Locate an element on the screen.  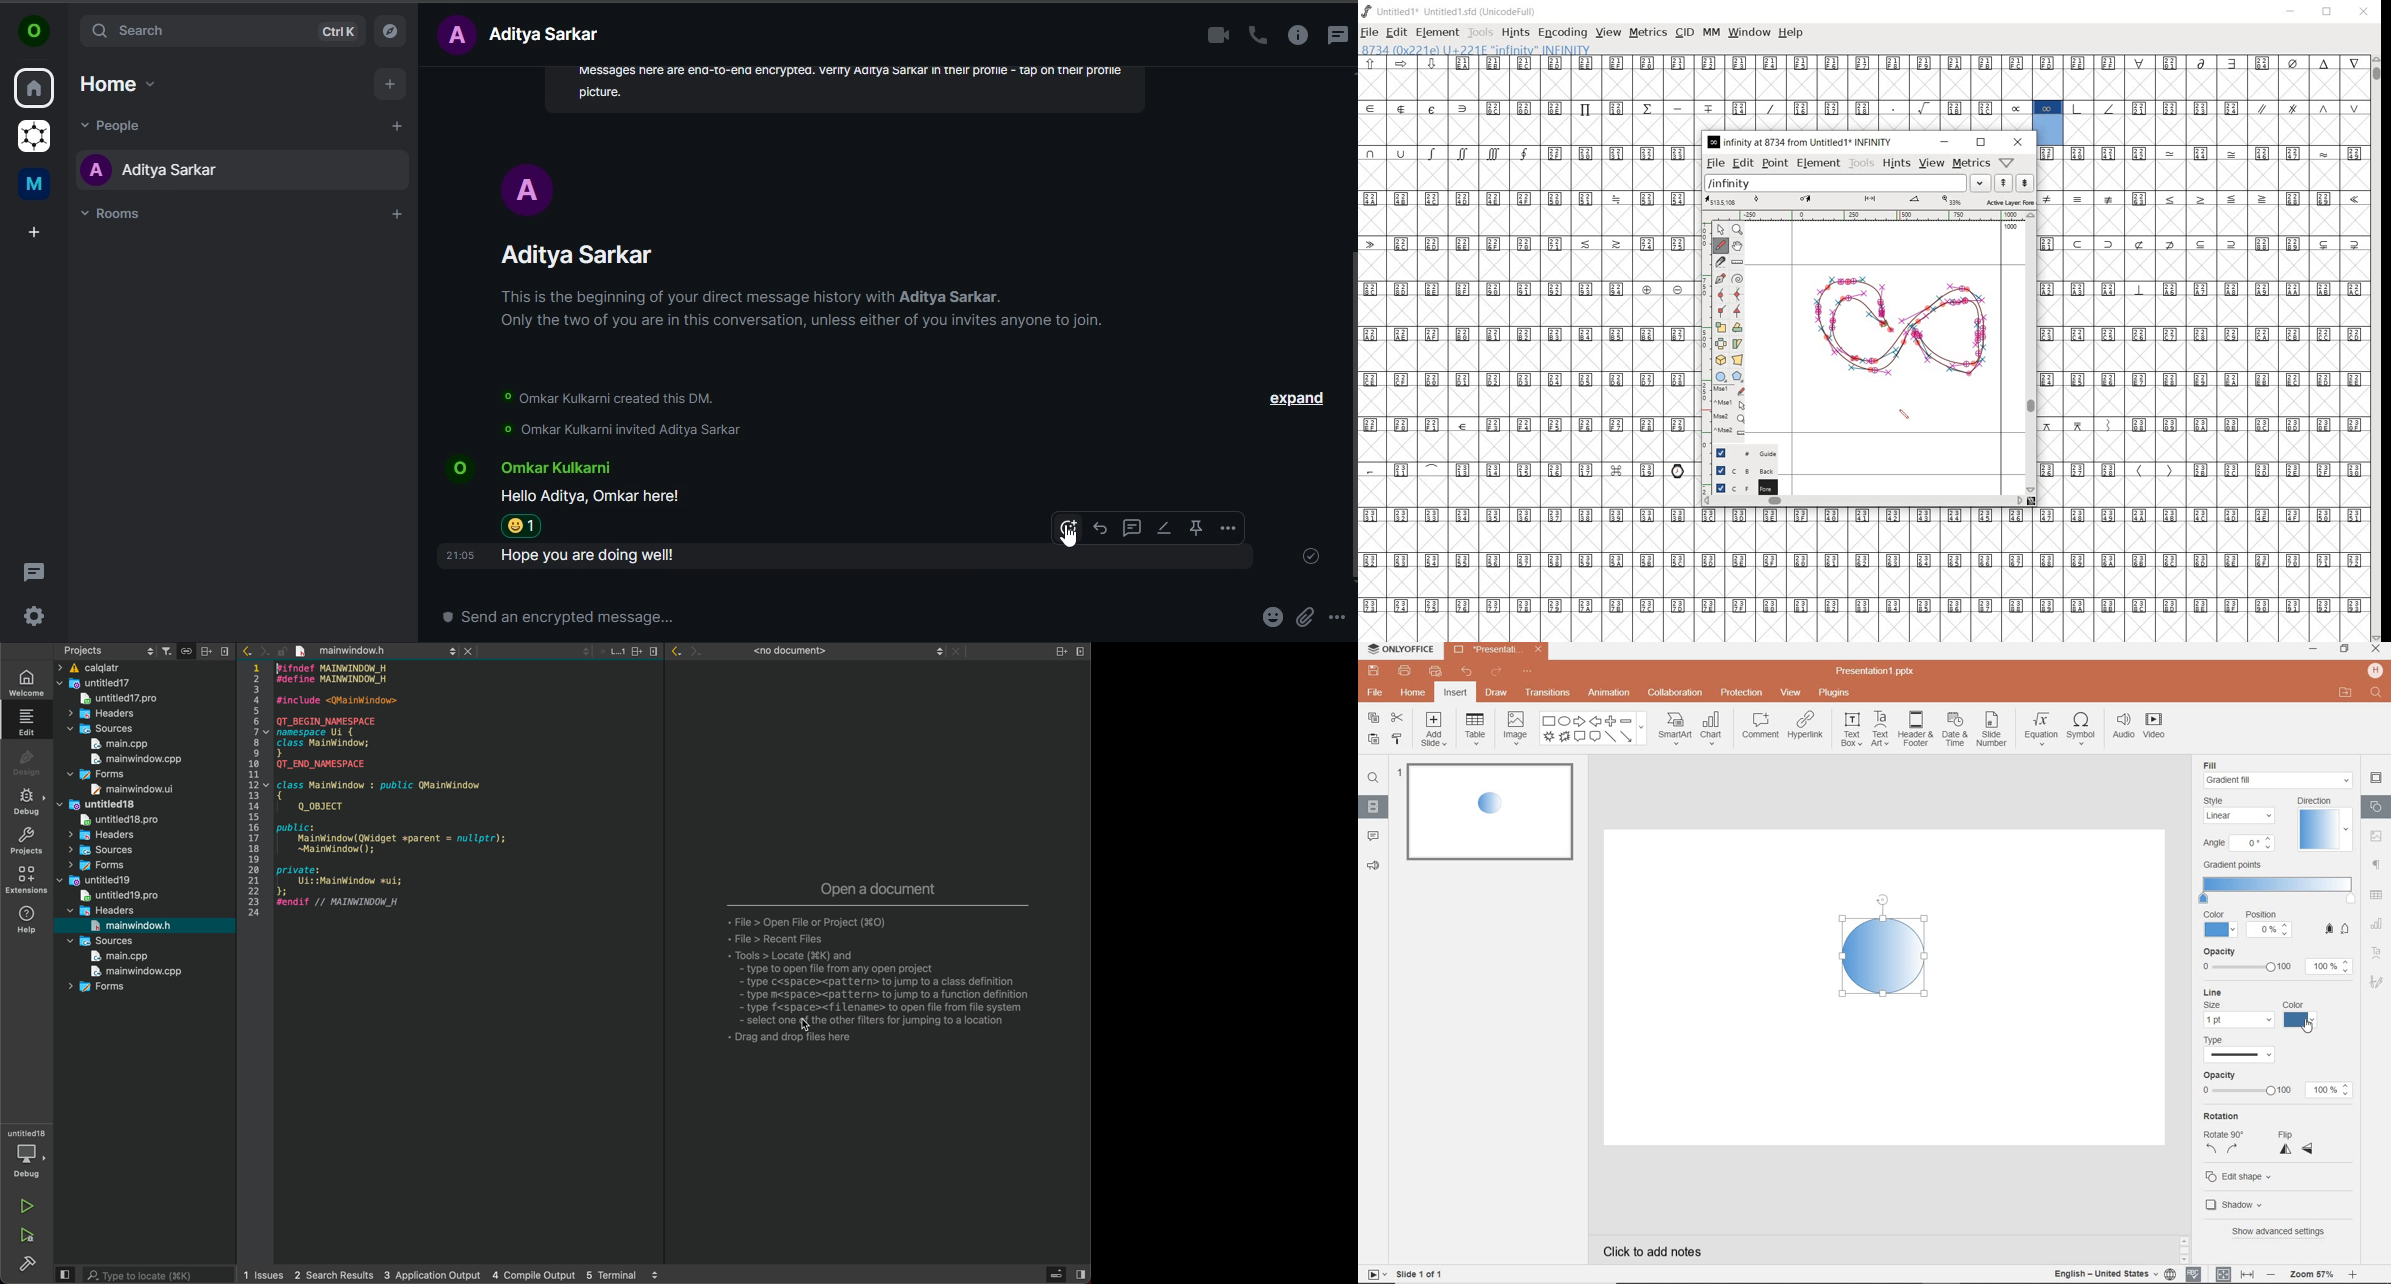
click to add notes is located at coordinates (1646, 1251).